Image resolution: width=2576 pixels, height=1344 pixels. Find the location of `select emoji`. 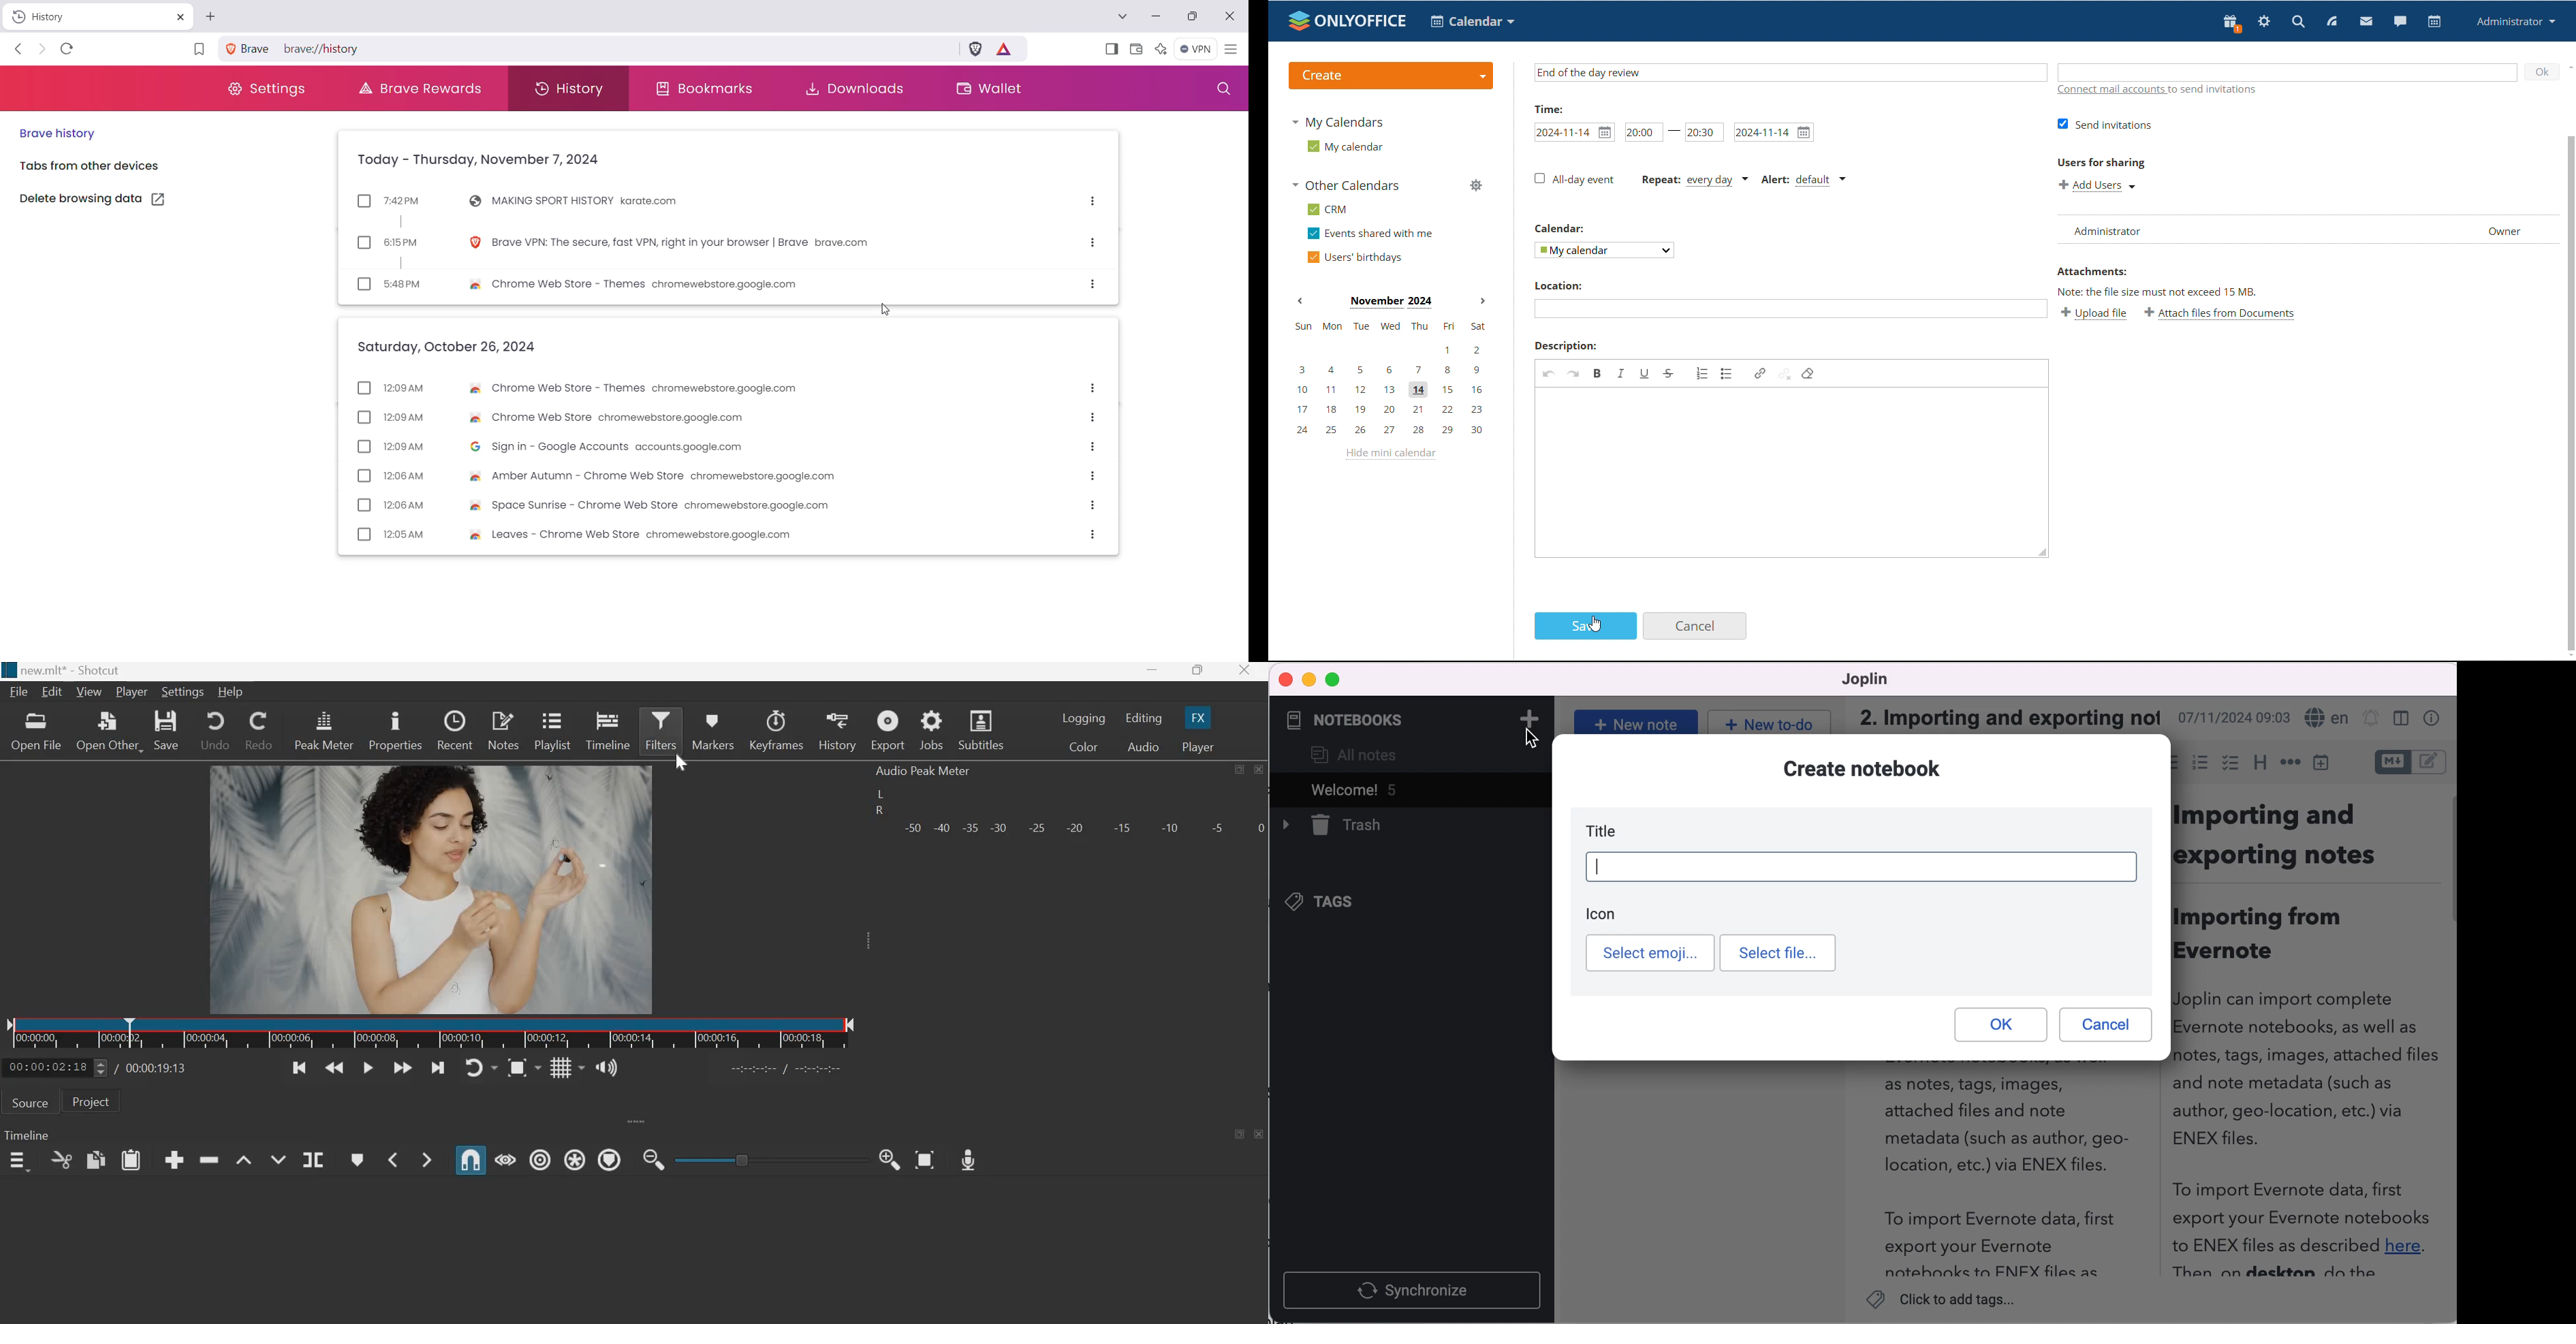

select emoji is located at coordinates (1650, 953).